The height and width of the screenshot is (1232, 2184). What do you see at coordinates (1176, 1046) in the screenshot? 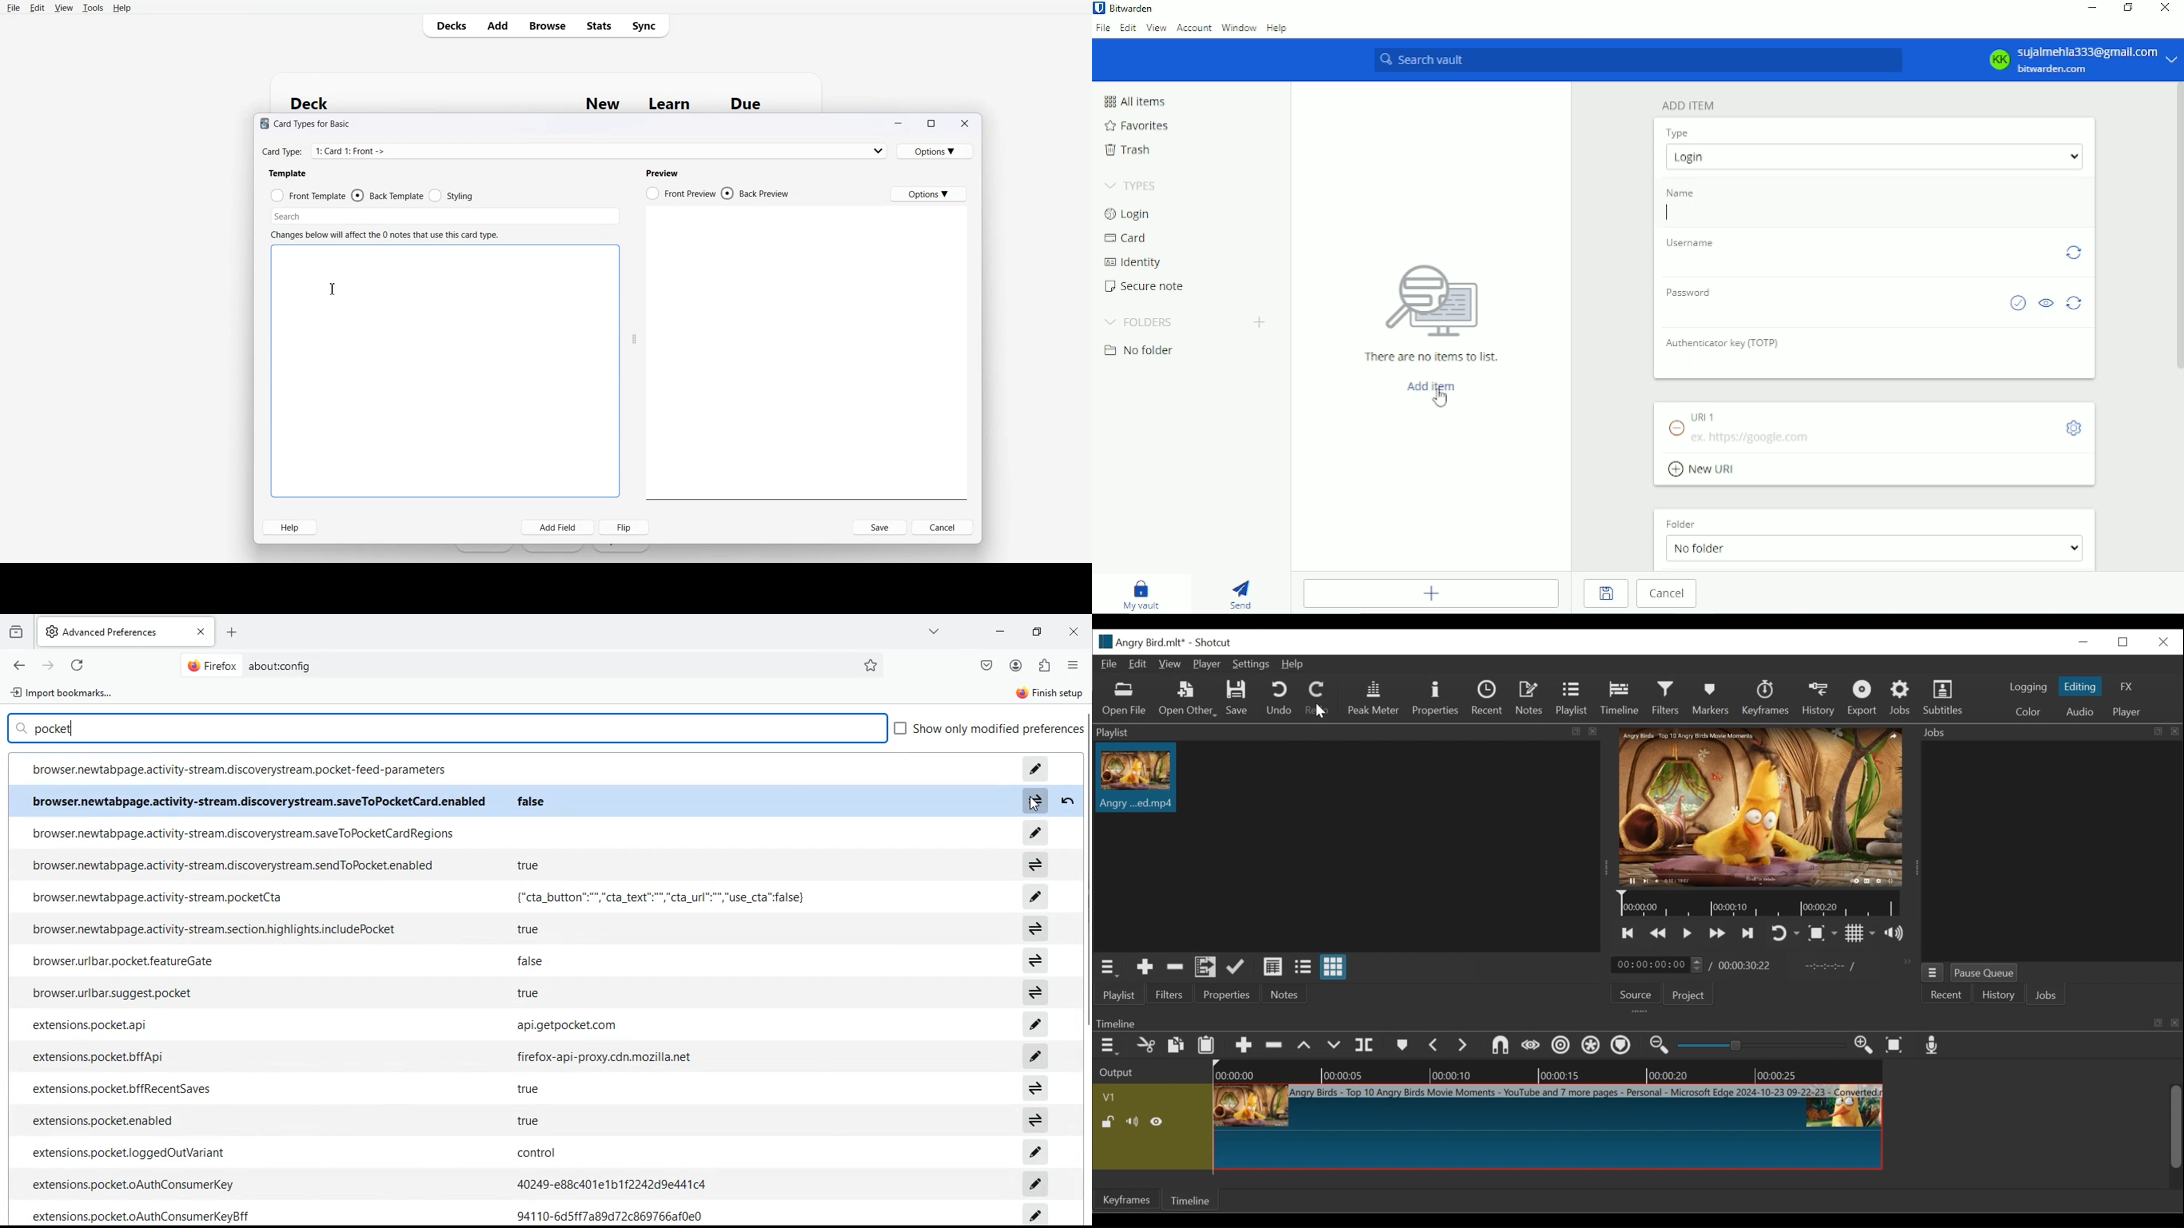
I see `Copy` at bounding box center [1176, 1046].